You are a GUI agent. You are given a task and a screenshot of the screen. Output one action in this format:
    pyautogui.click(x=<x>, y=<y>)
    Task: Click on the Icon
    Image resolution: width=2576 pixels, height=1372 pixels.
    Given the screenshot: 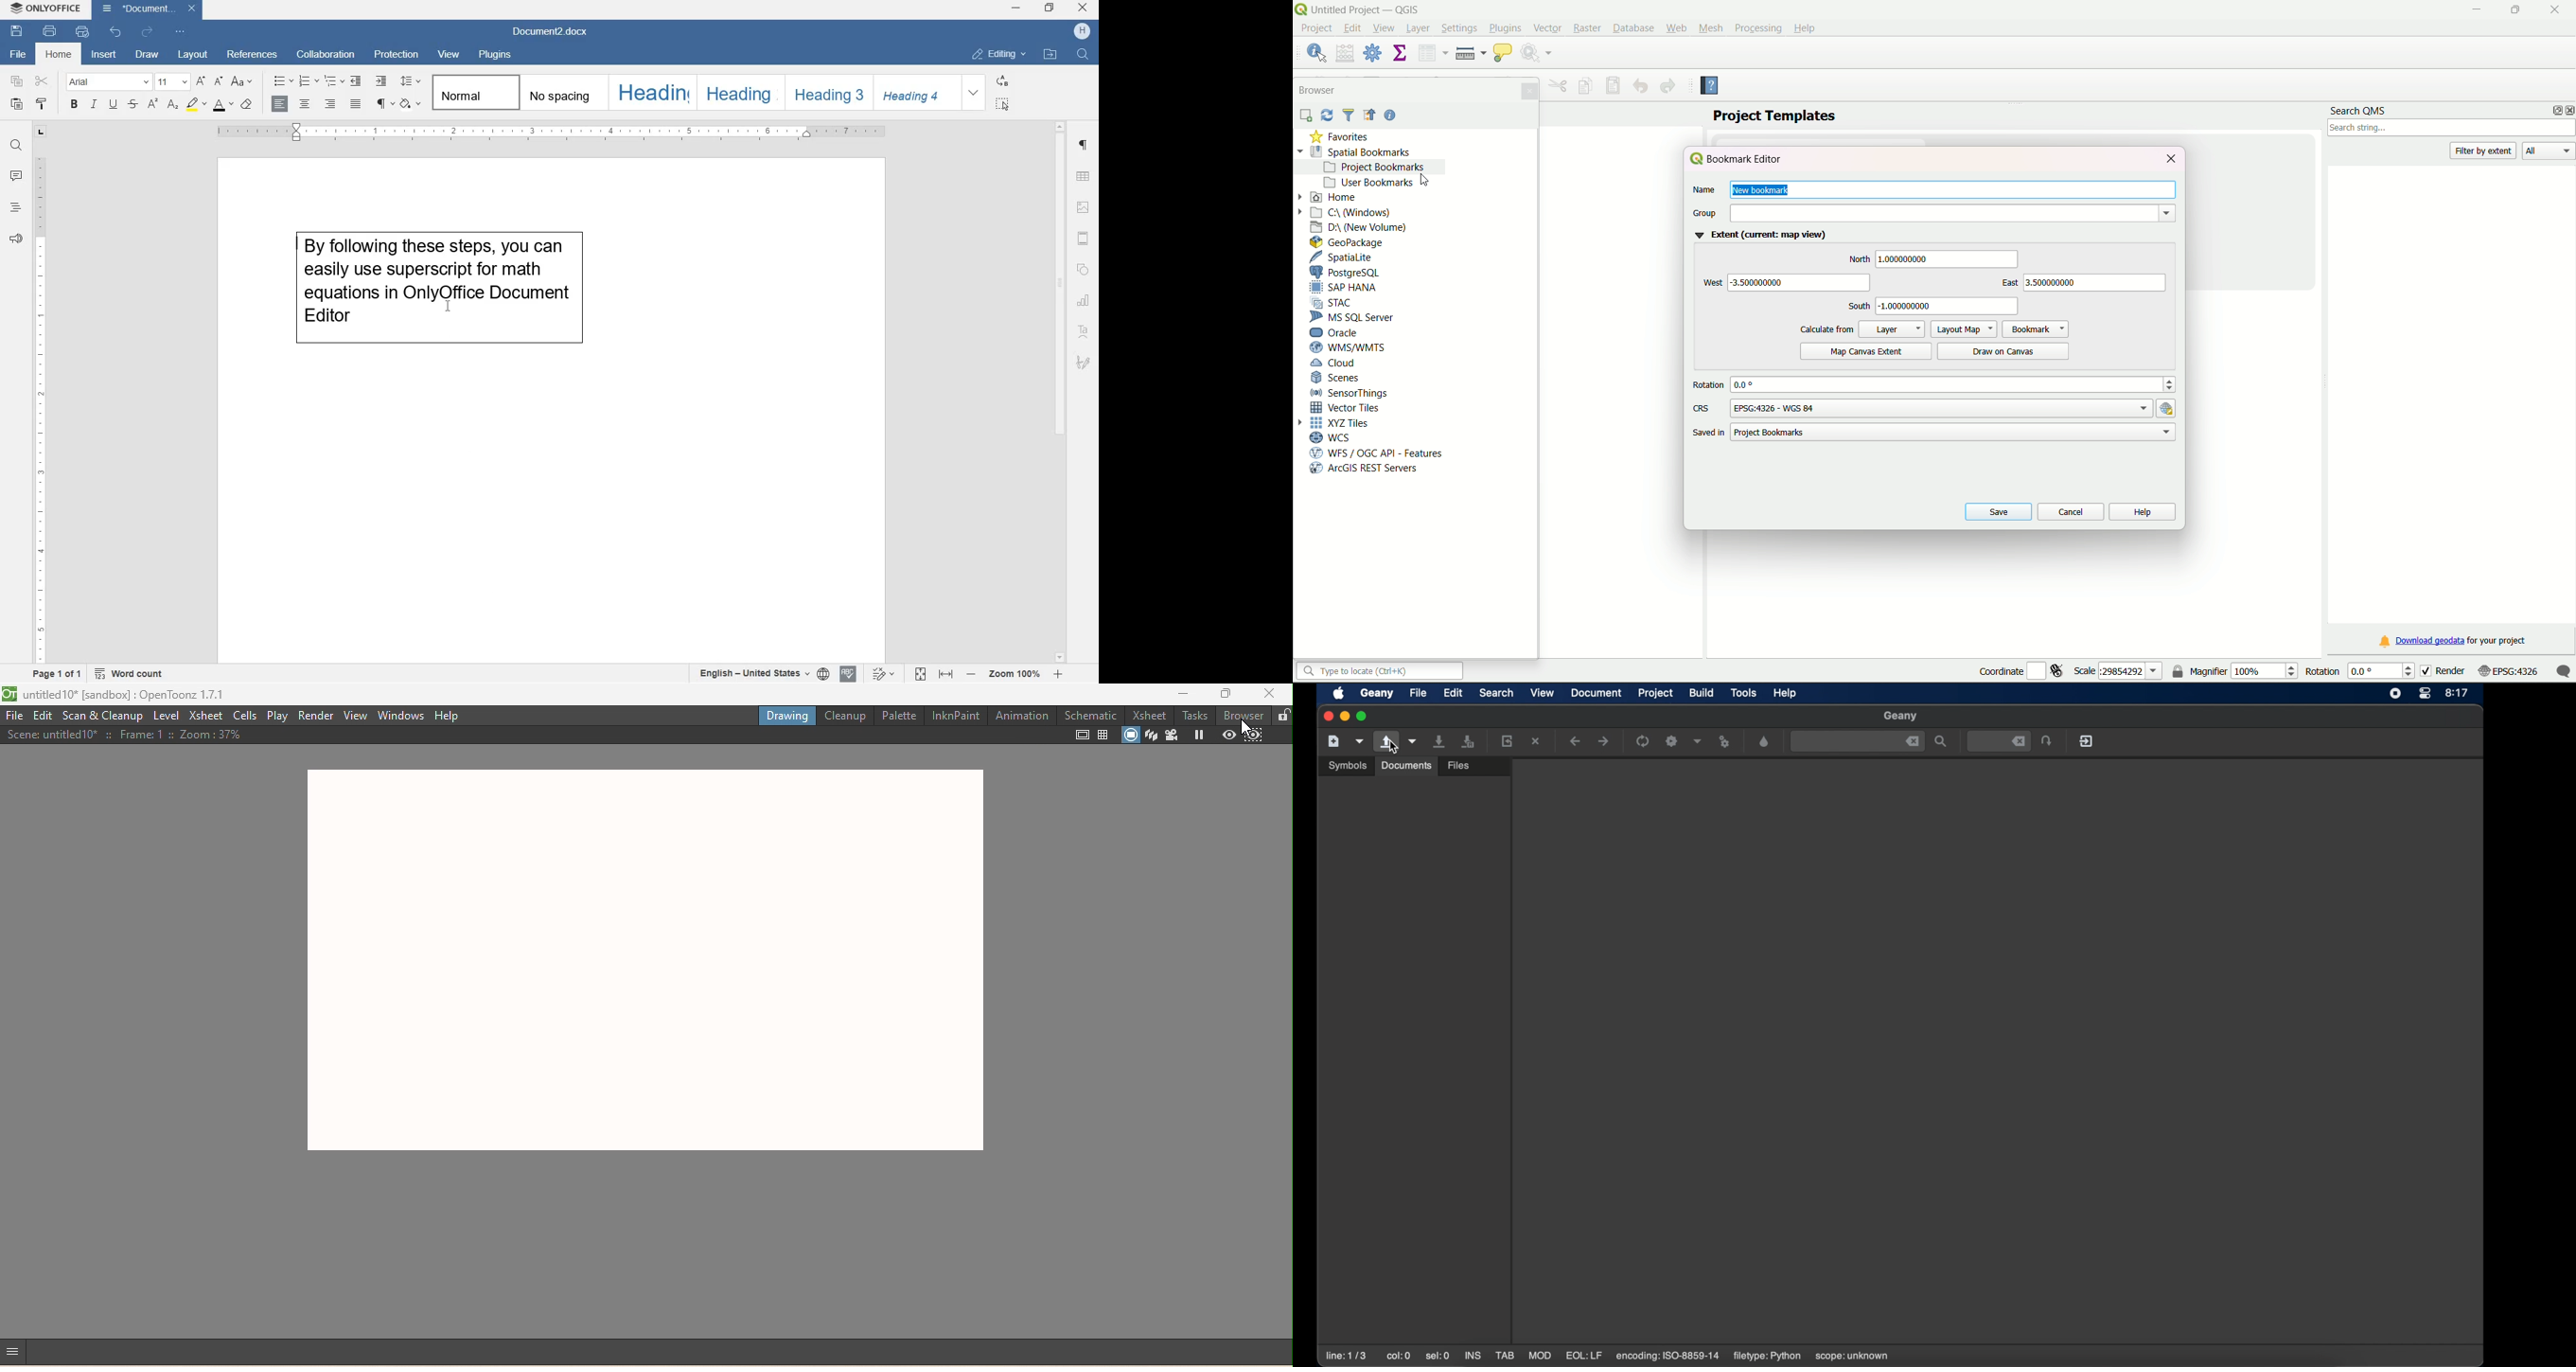 What is the action you would take?
    pyautogui.click(x=1369, y=116)
    